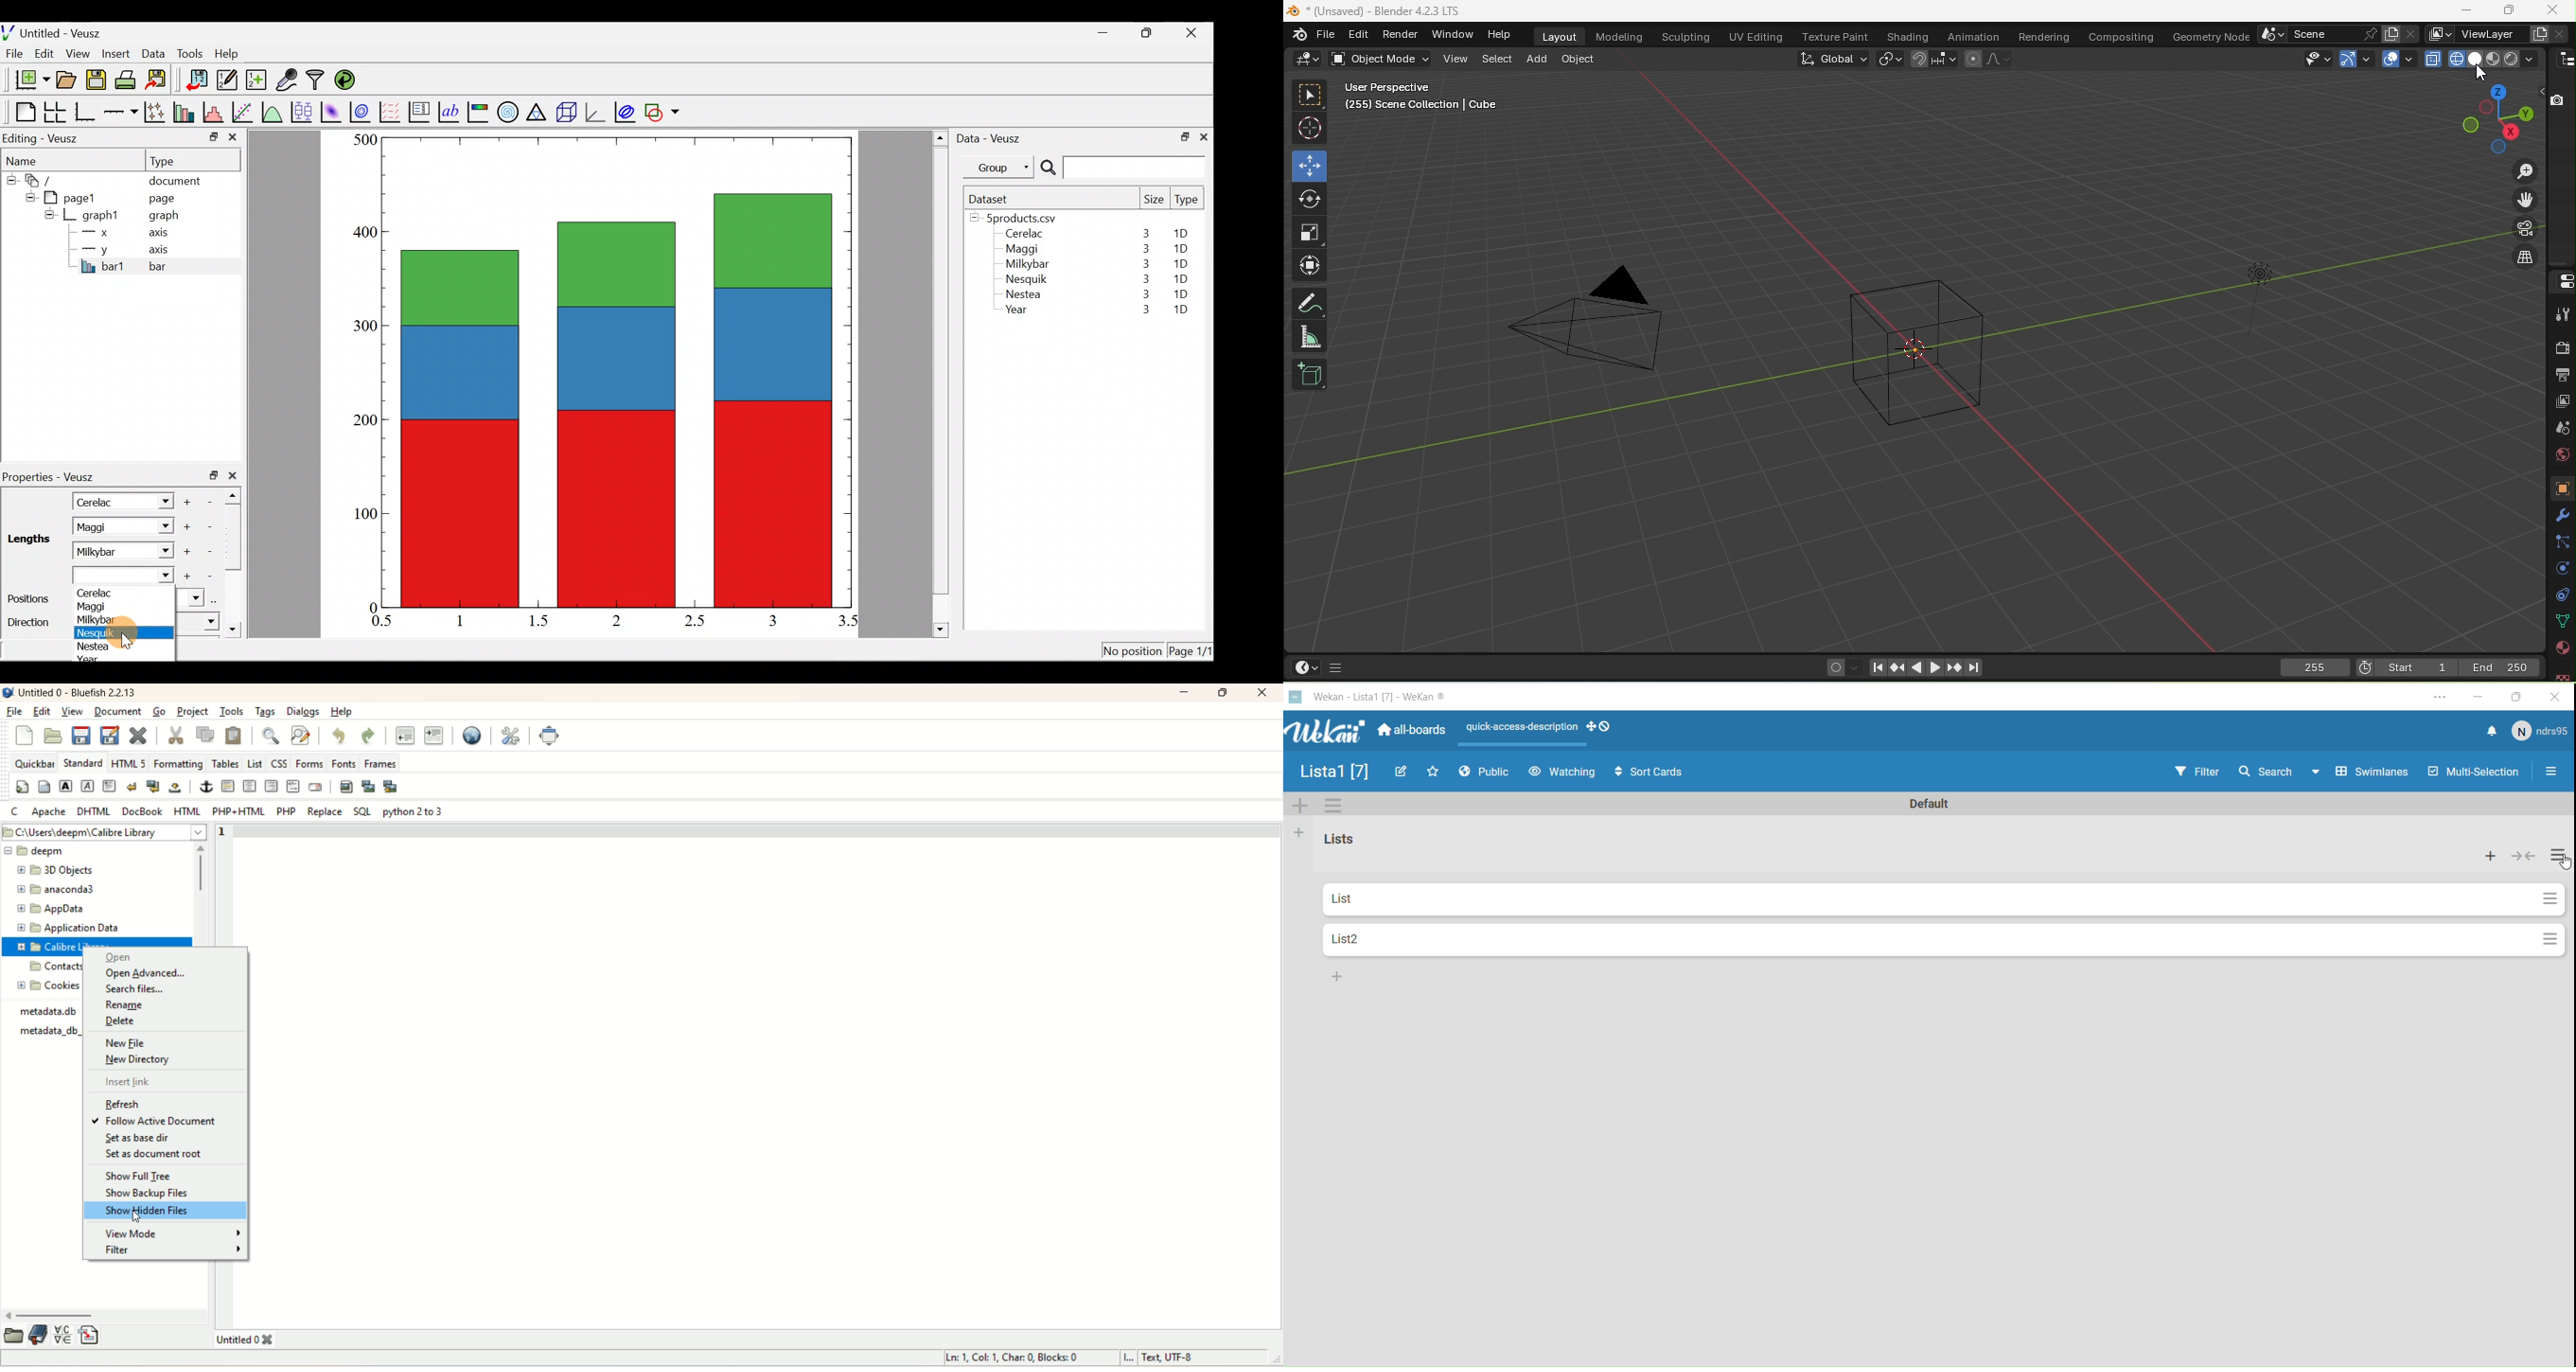 This screenshot has height=1372, width=2576. I want to click on , so click(1928, 941).